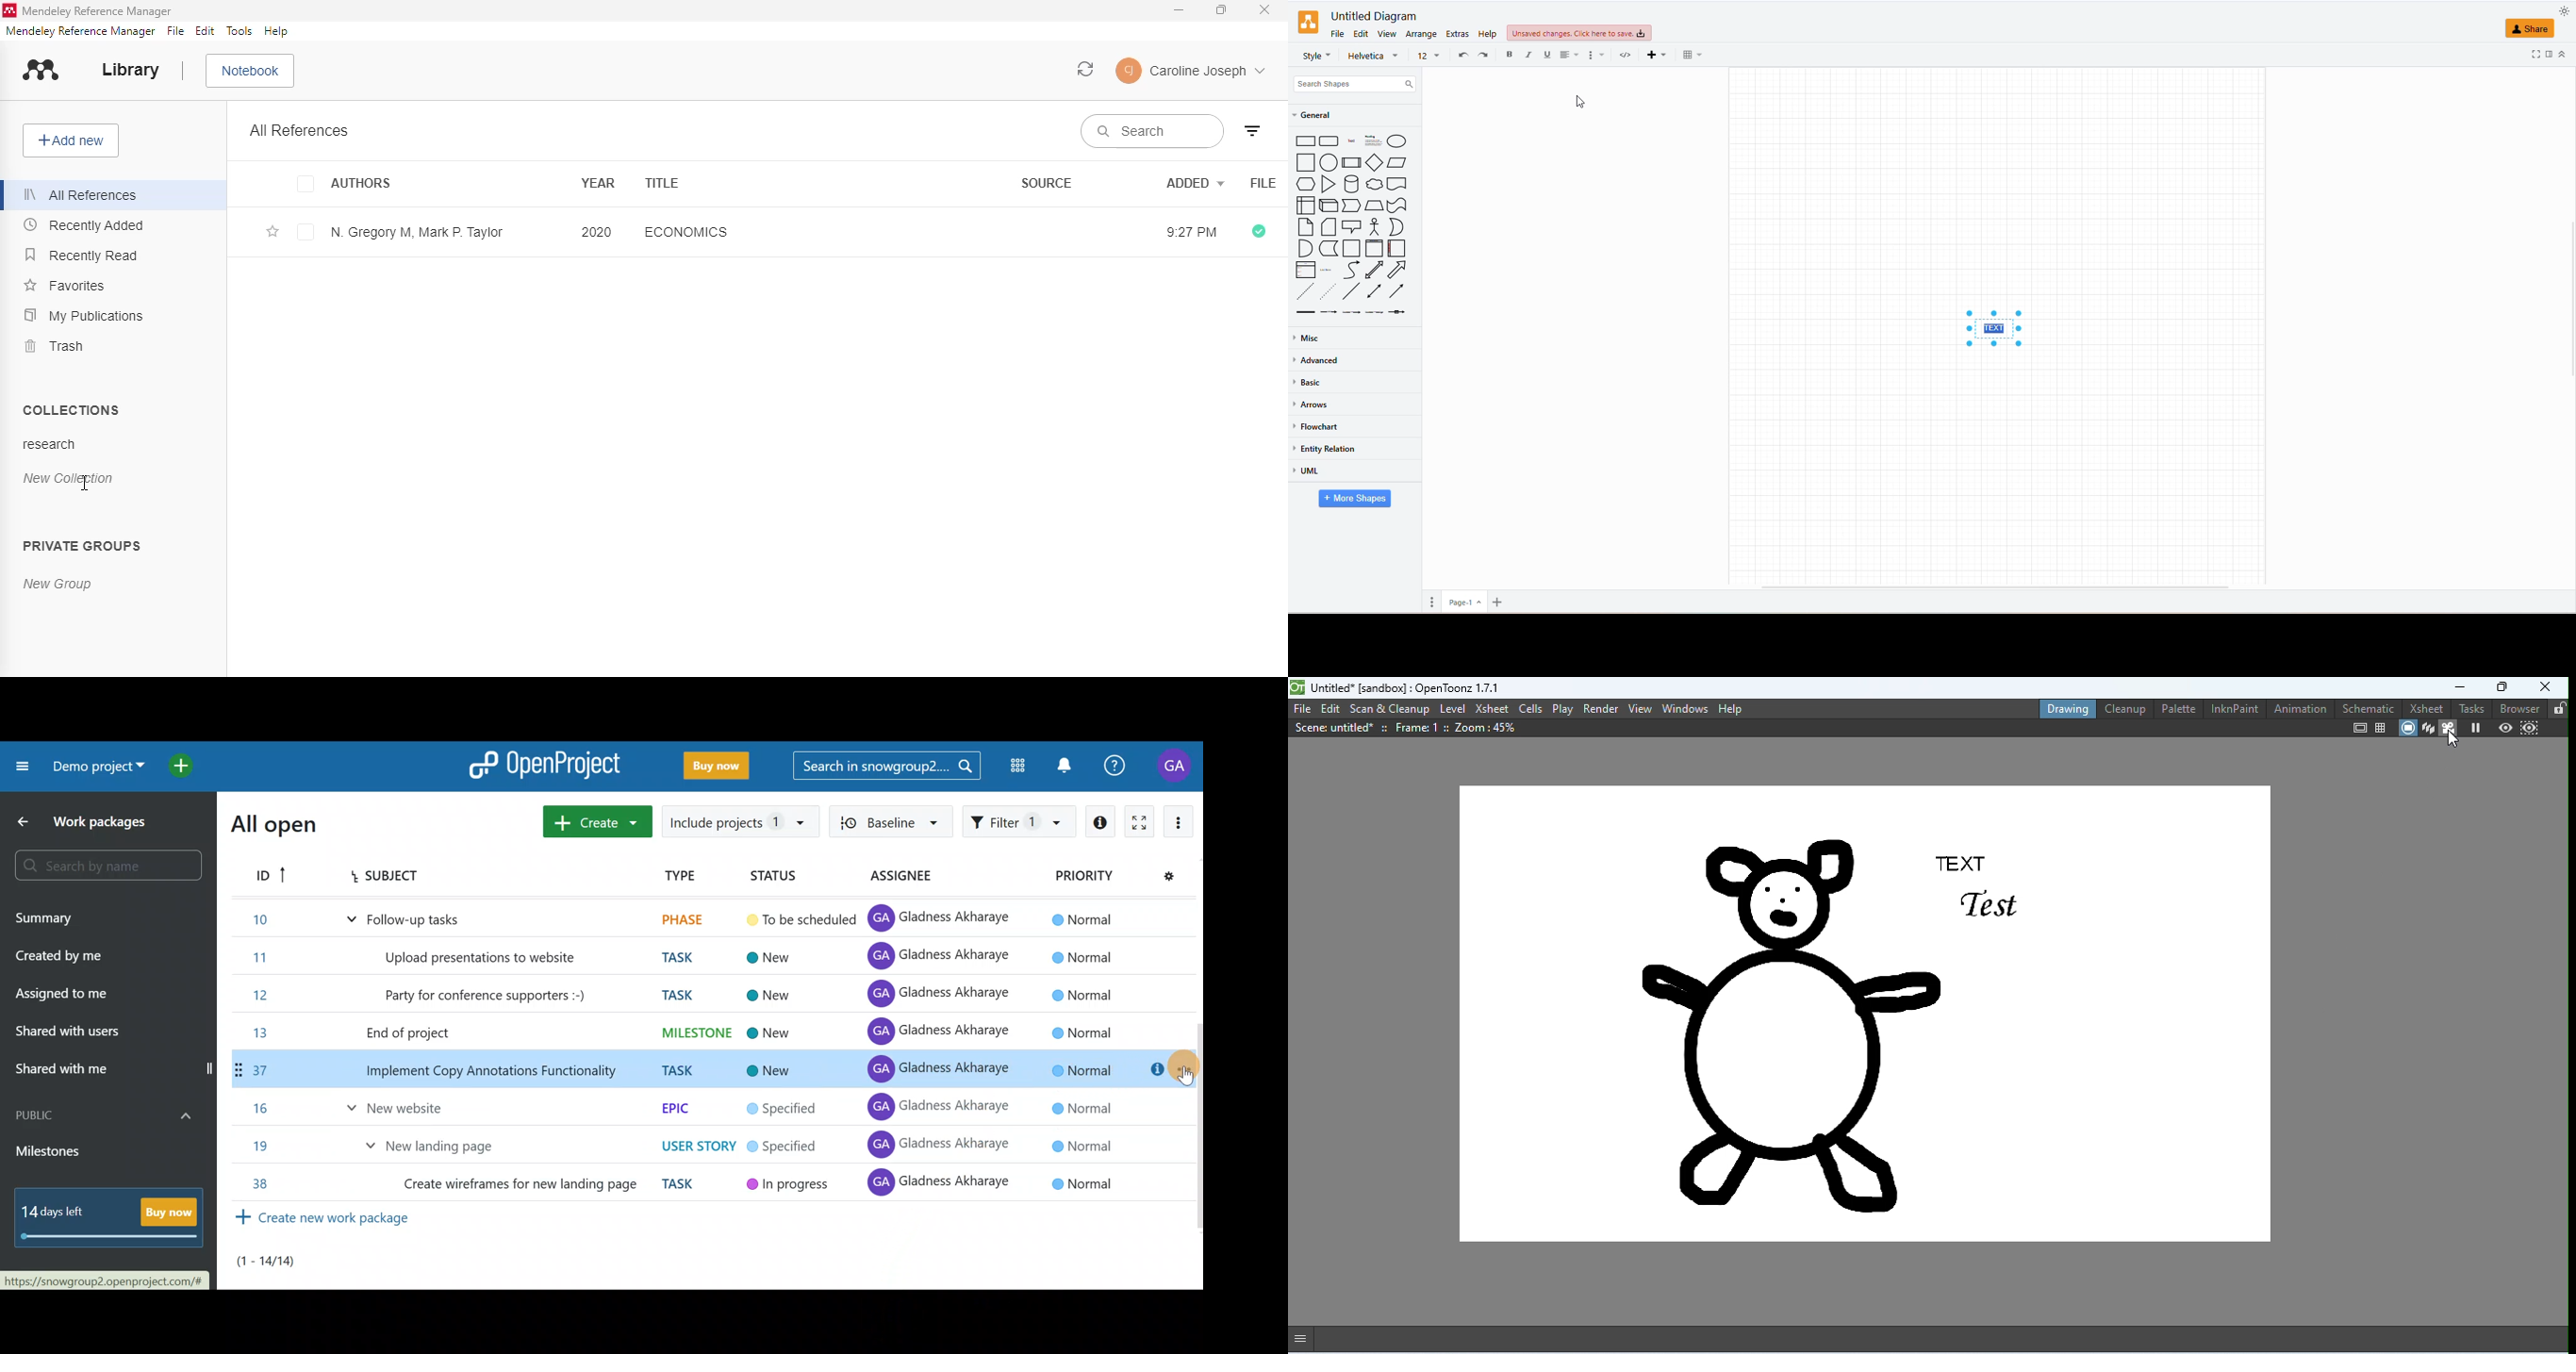 This screenshot has width=2576, height=1372. What do you see at coordinates (939, 1144) in the screenshot?
I see `GA Gladness Akharaye` at bounding box center [939, 1144].